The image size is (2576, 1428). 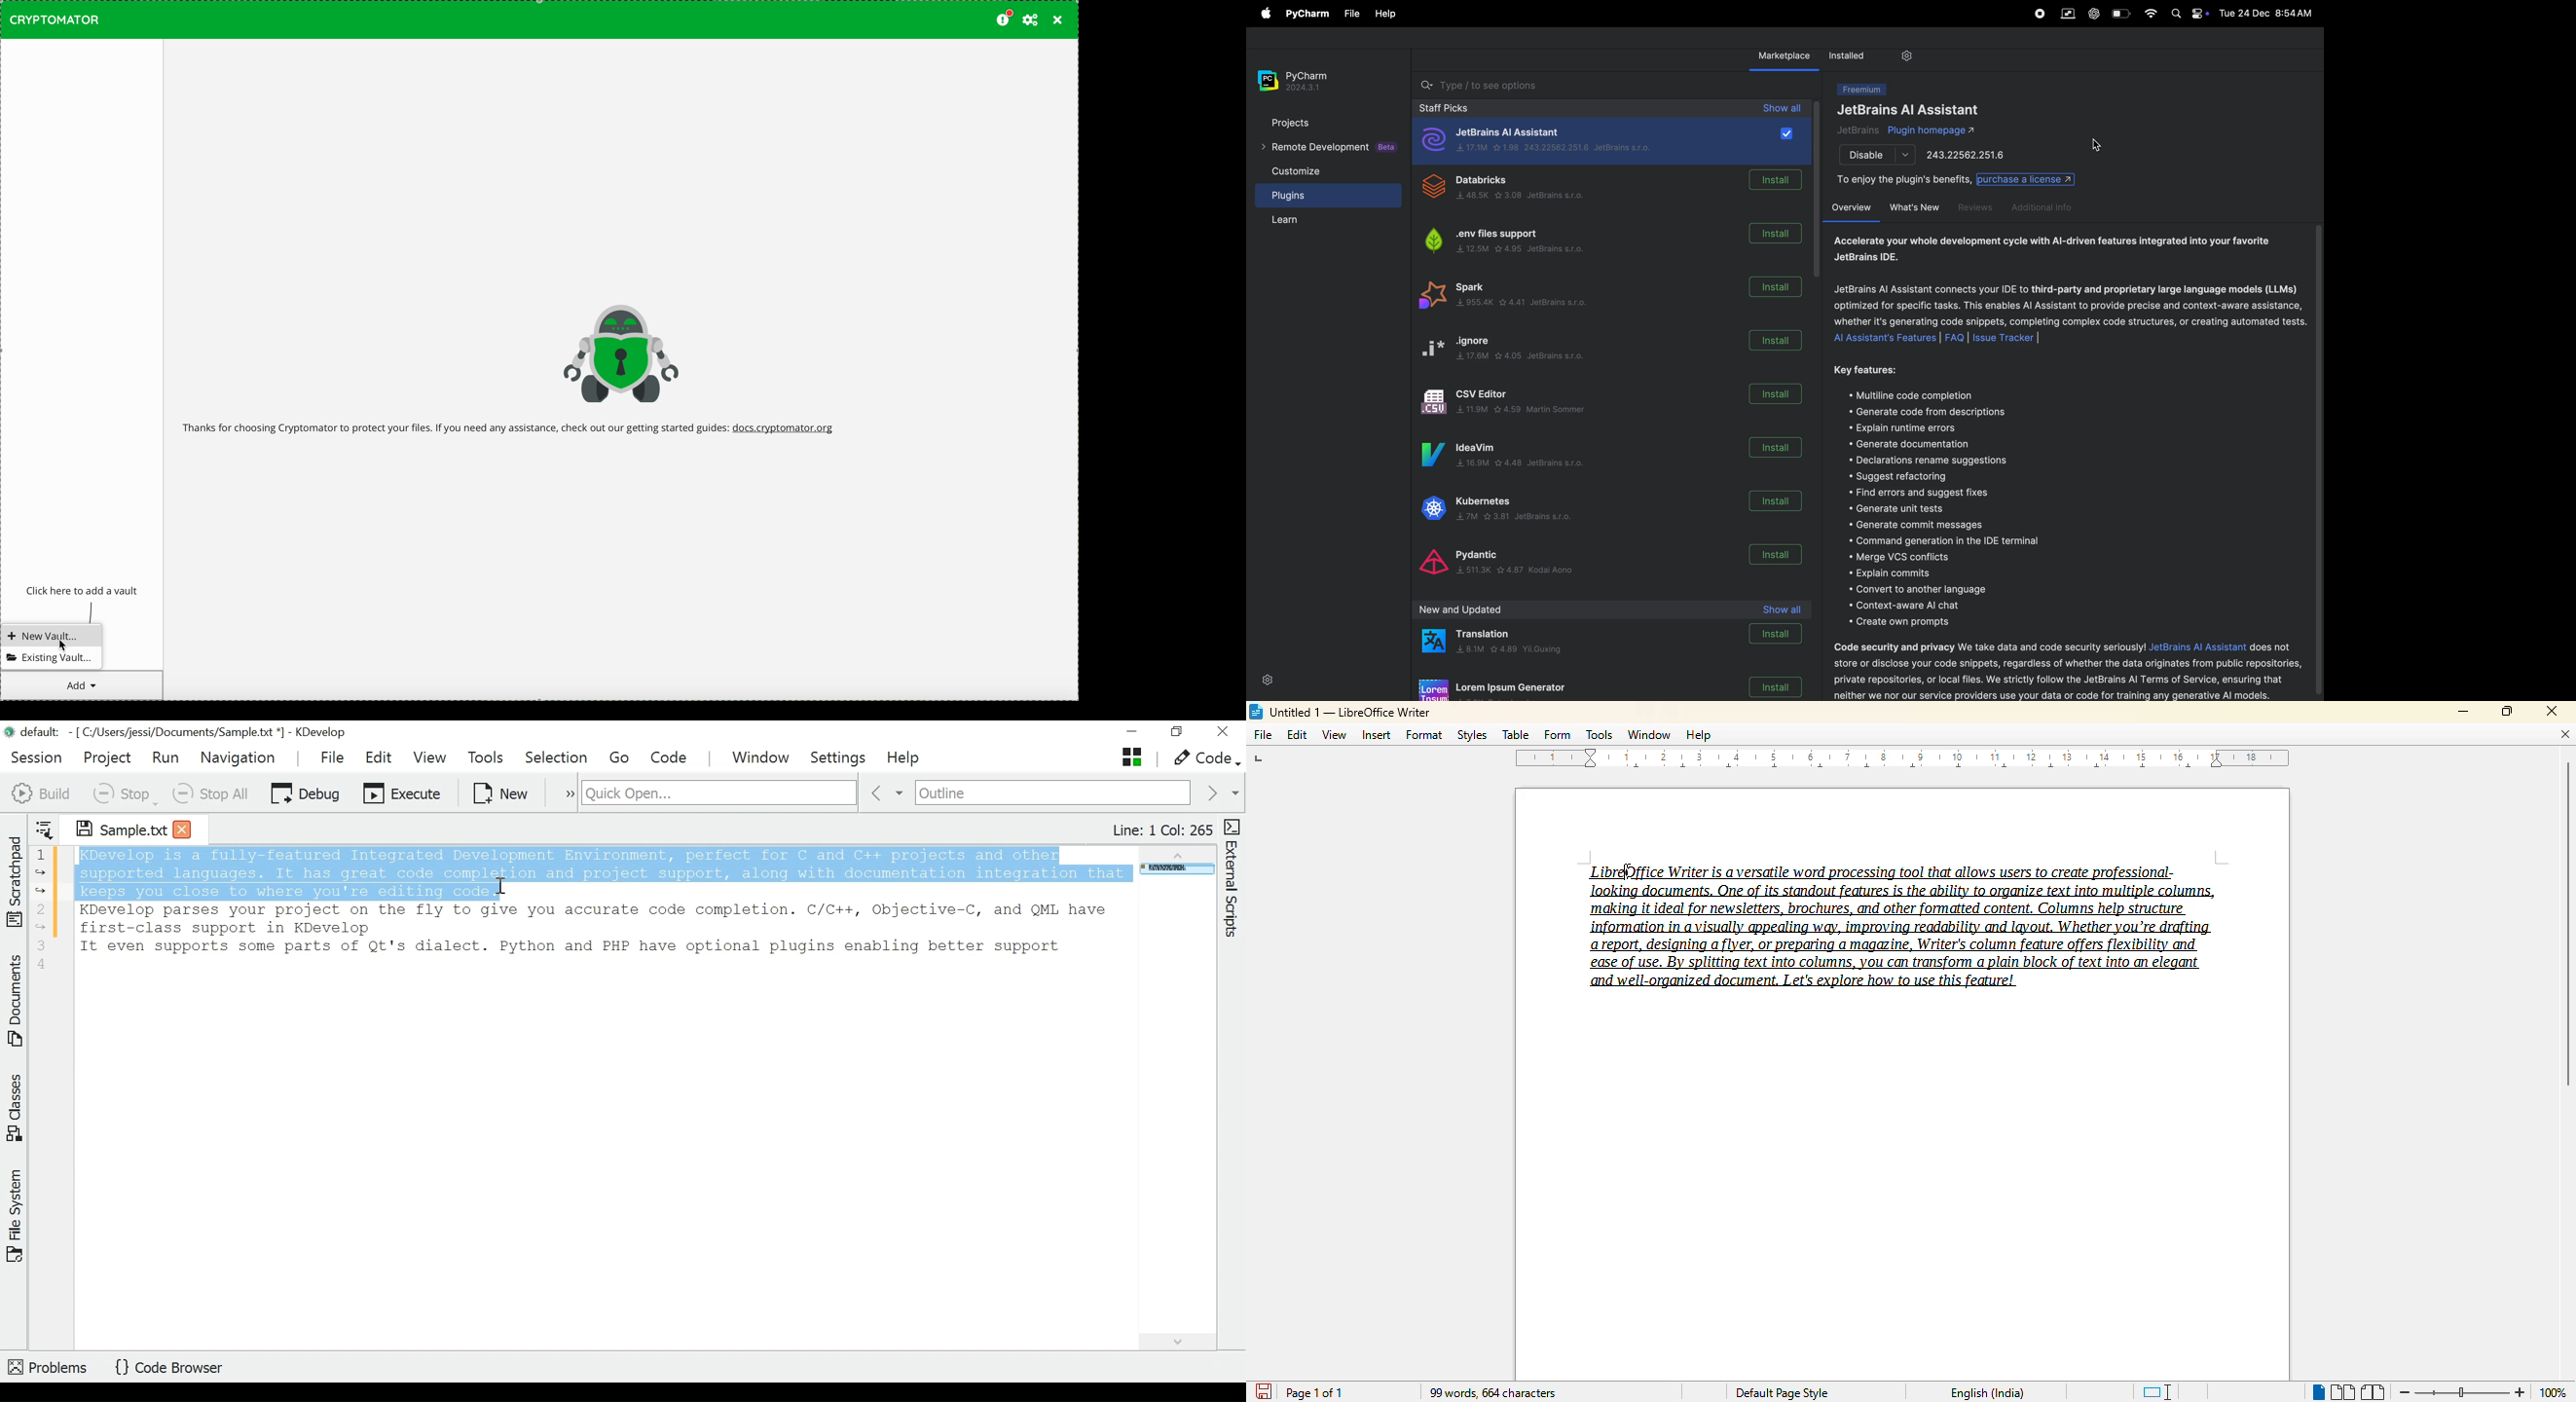 I want to click on help, so click(x=1699, y=735).